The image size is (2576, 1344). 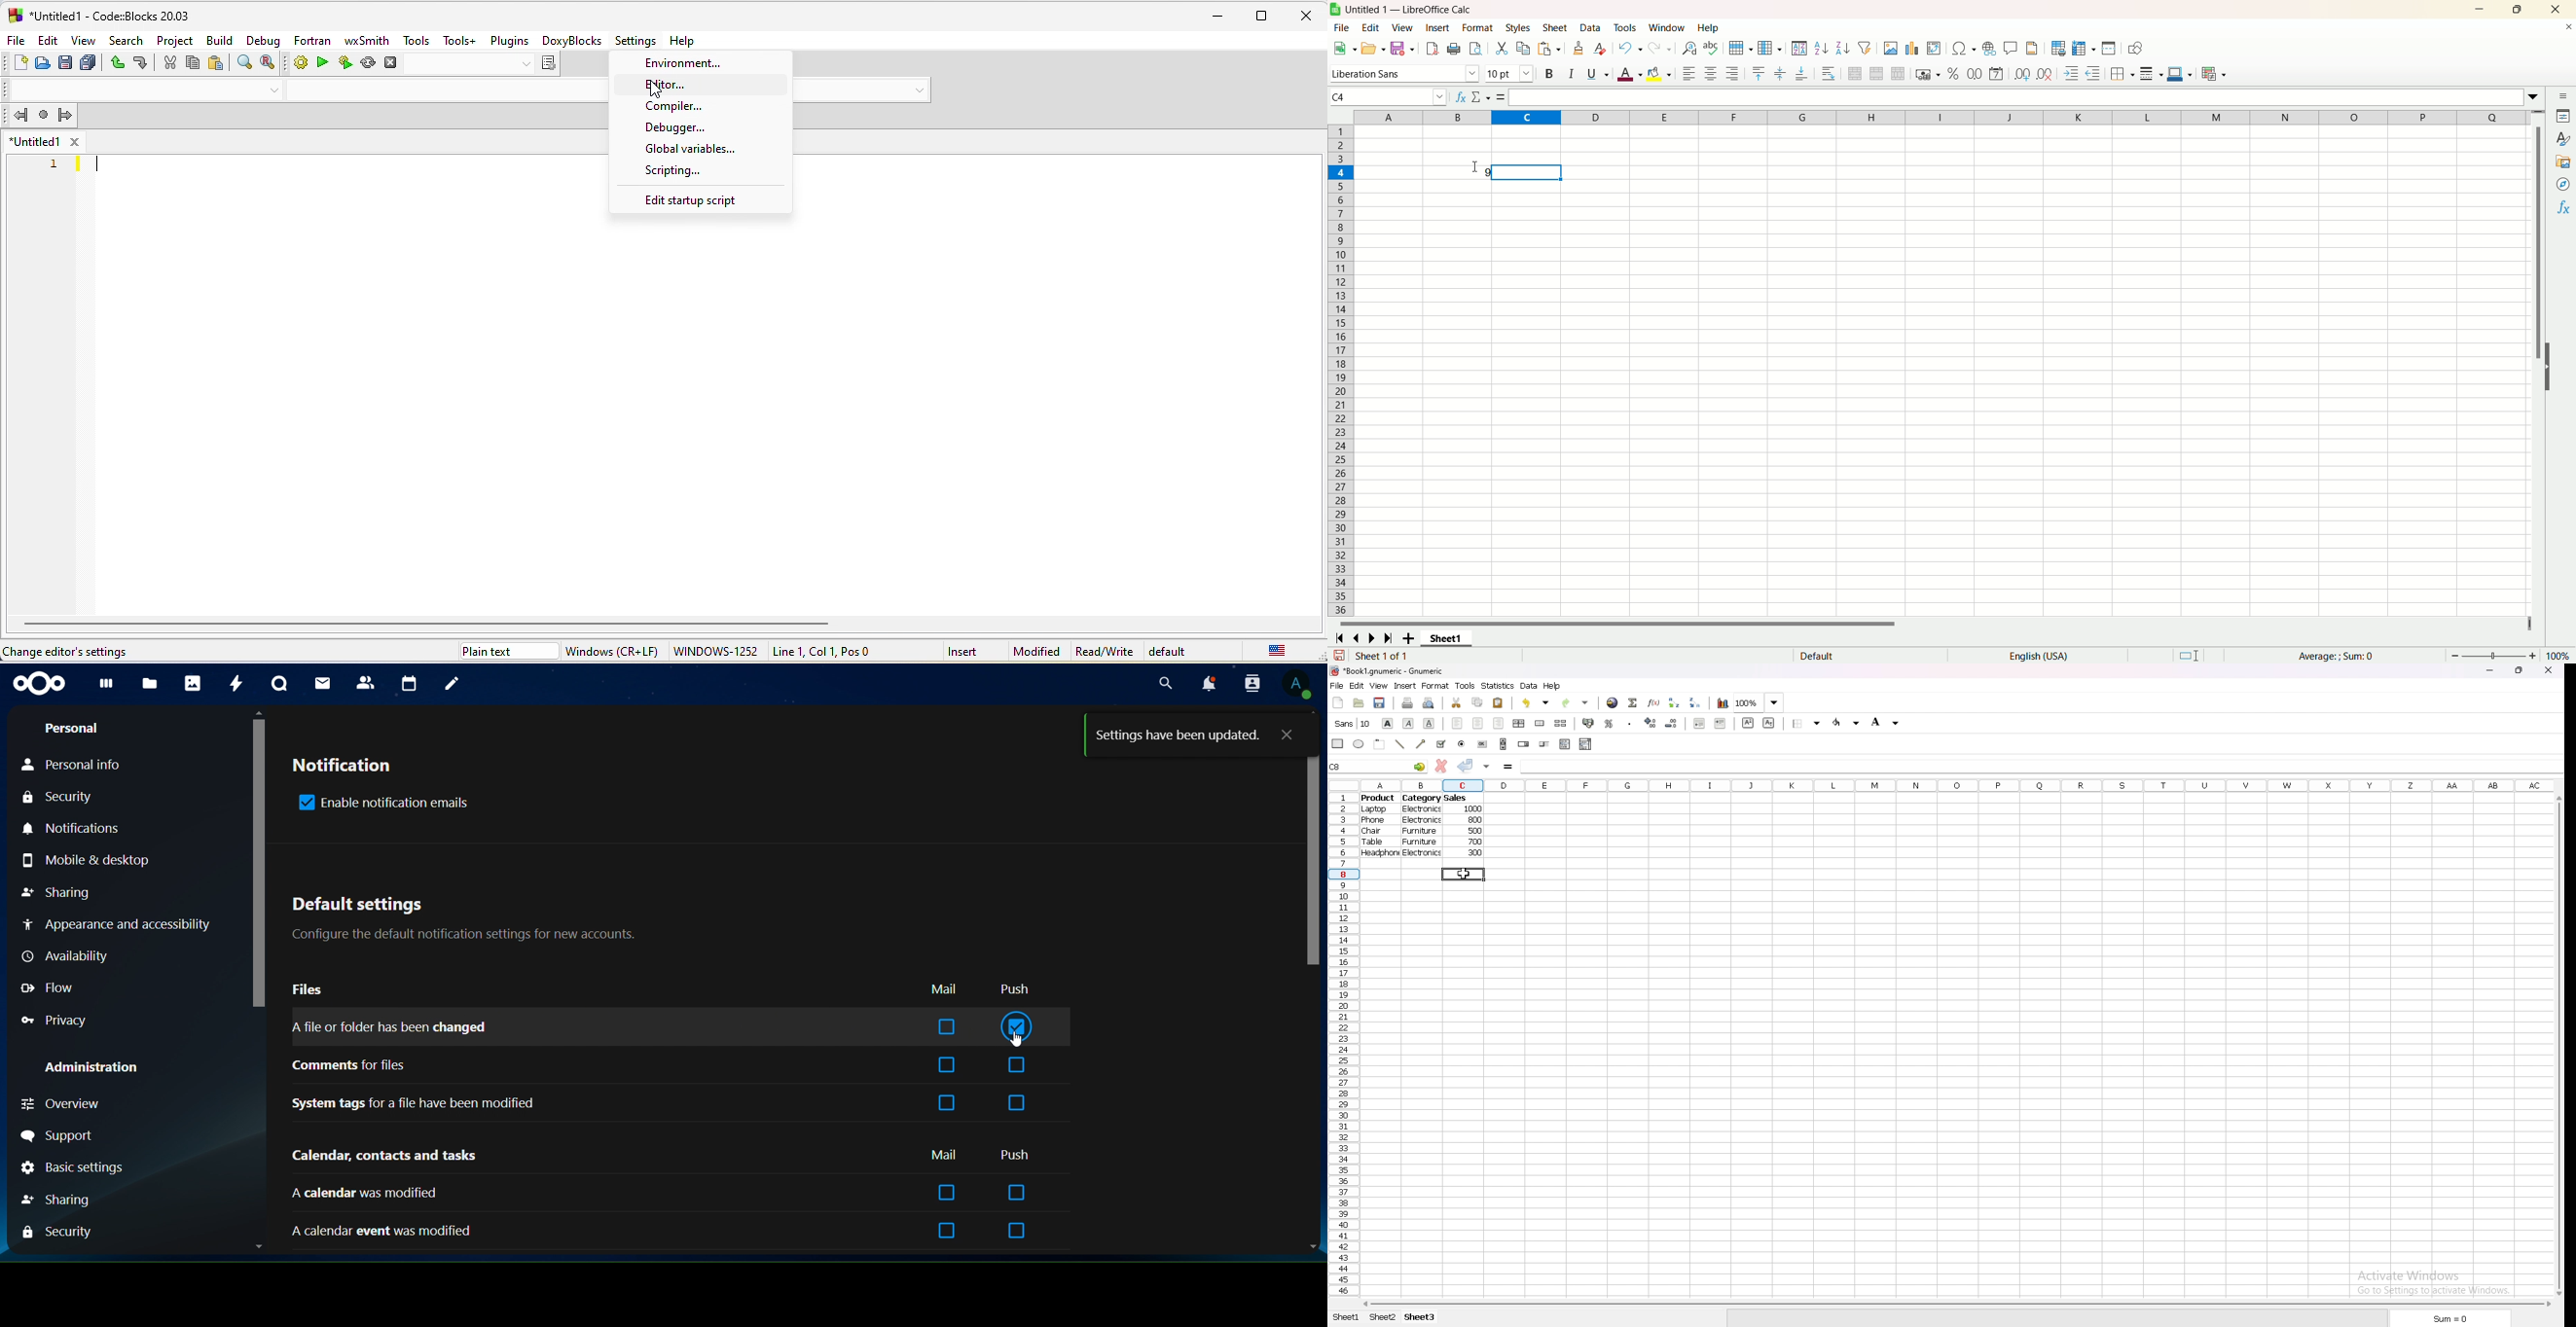 I want to click on scrollbar, so click(x=260, y=865).